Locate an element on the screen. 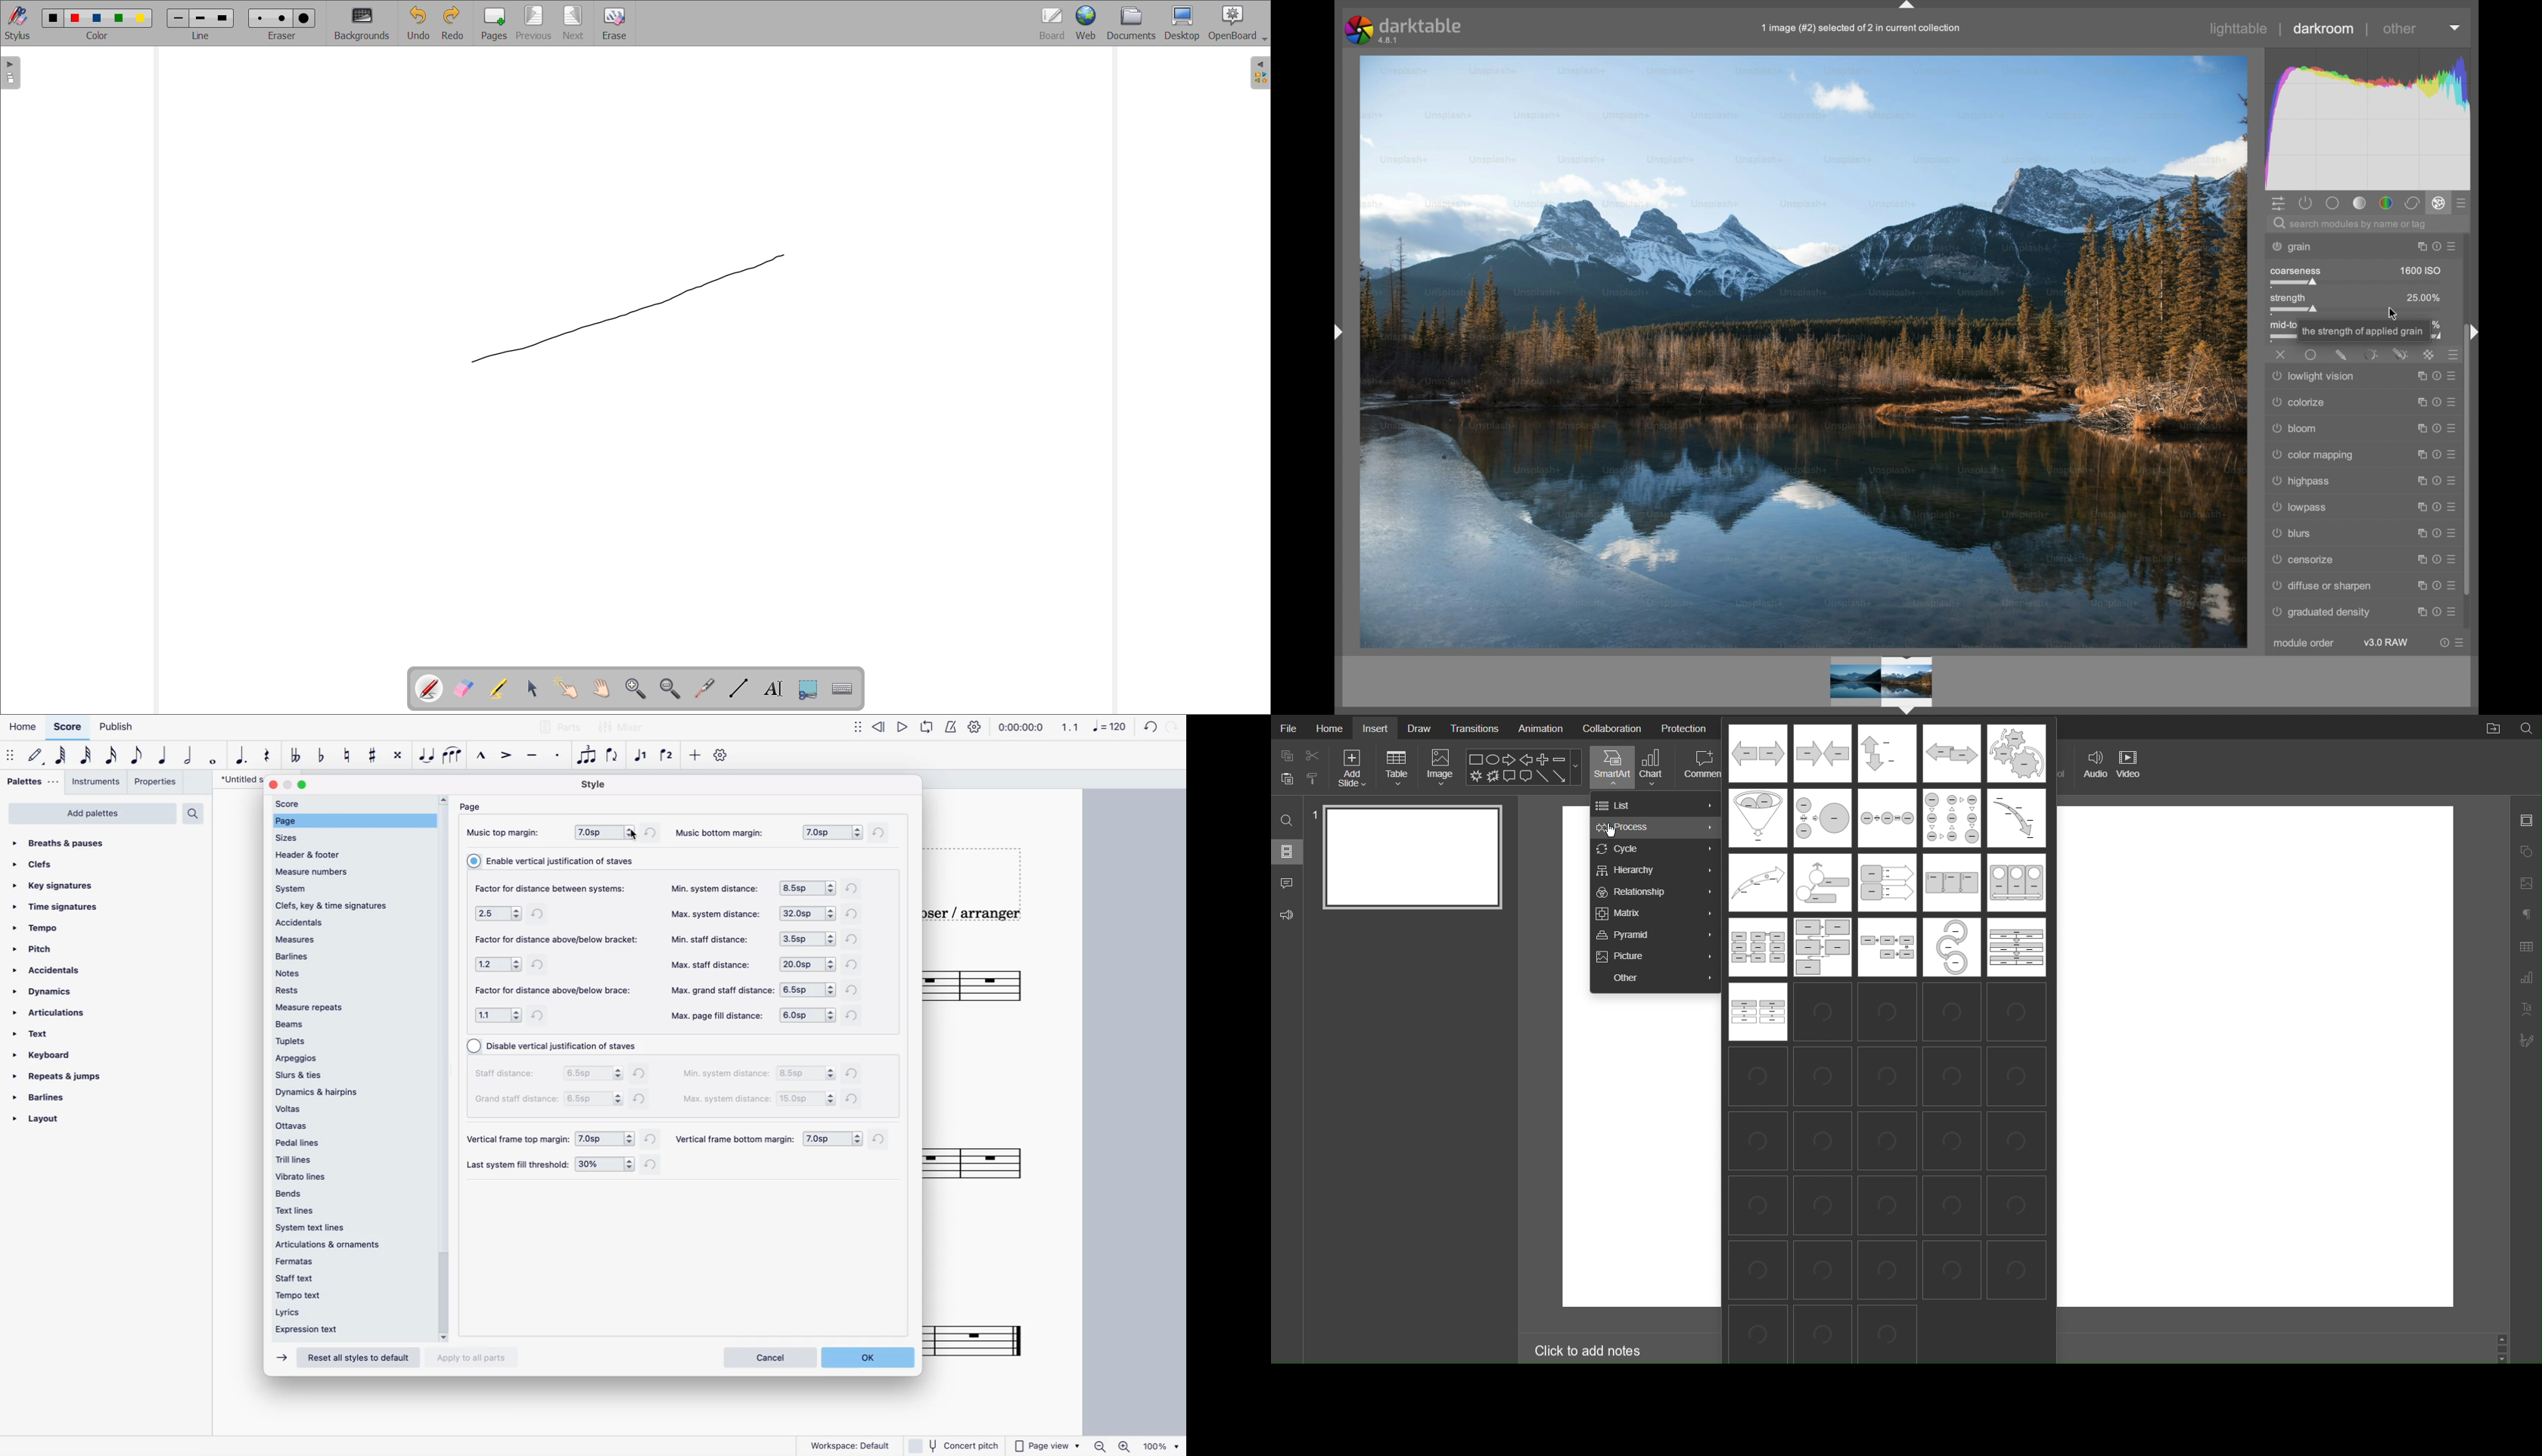 Image resolution: width=2548 pixels, height=1456 pixels. instance is located at coordinates (2418, 560).